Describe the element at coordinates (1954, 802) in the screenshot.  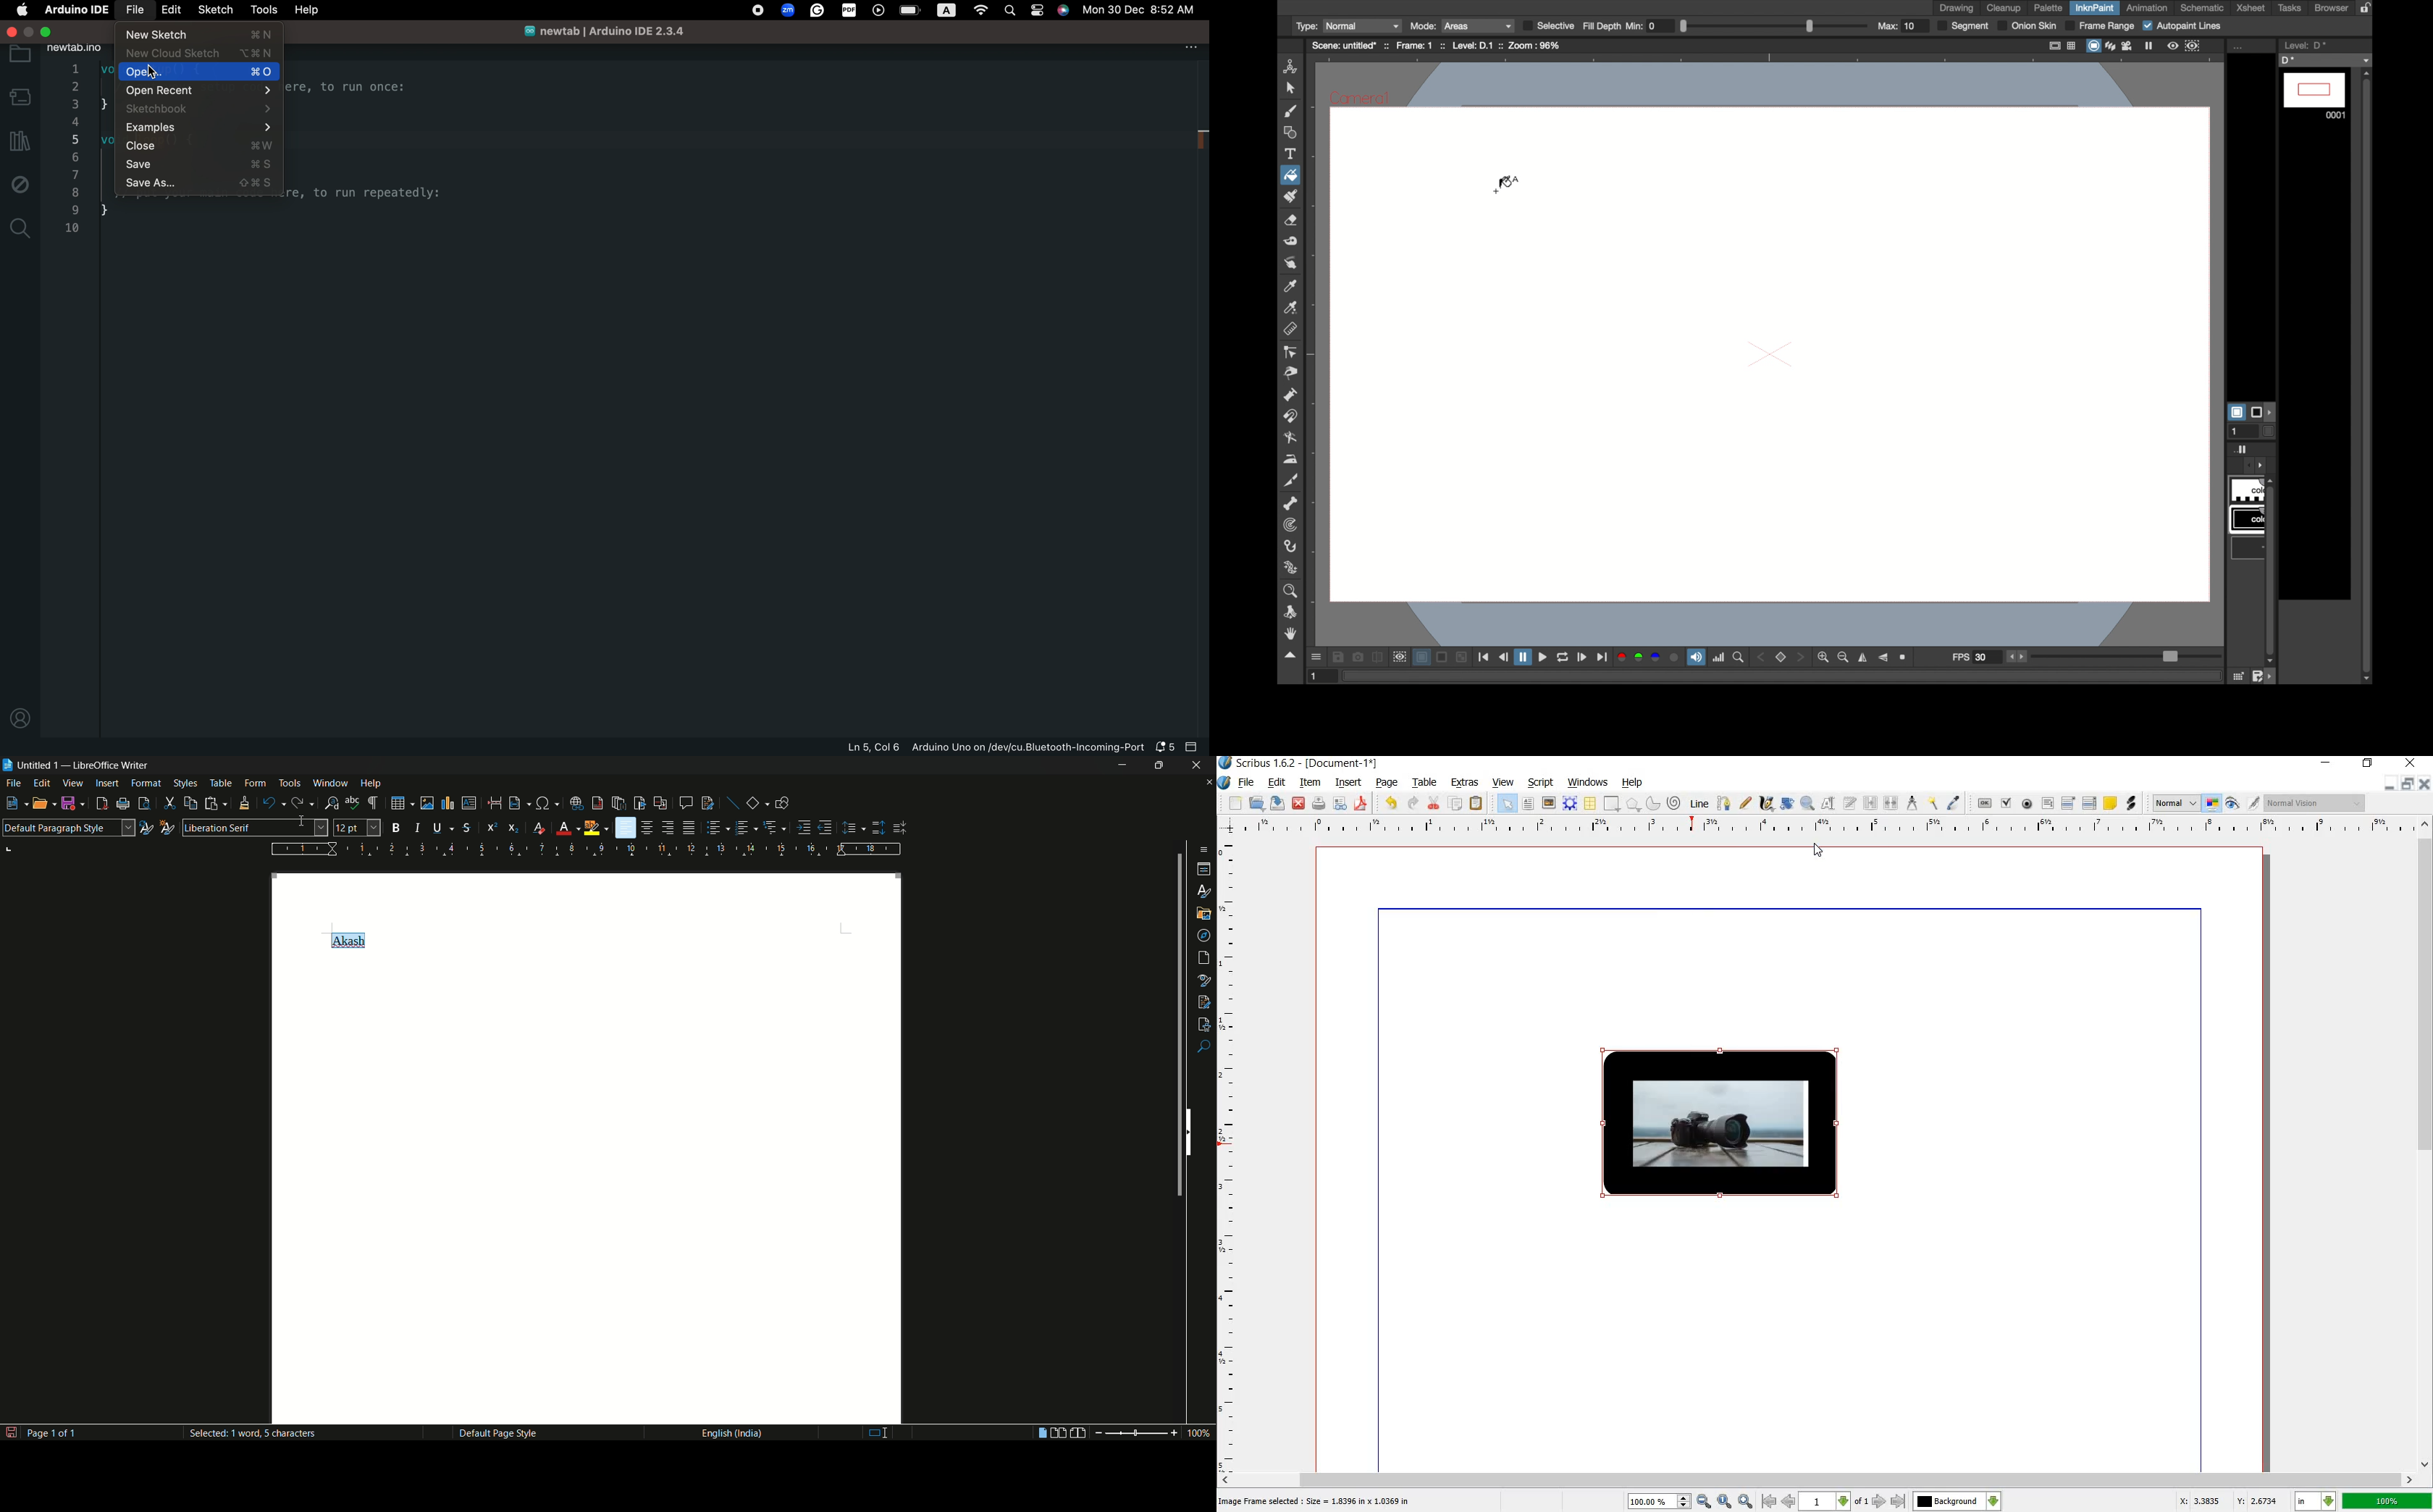
I see `eye dropper` at that location.